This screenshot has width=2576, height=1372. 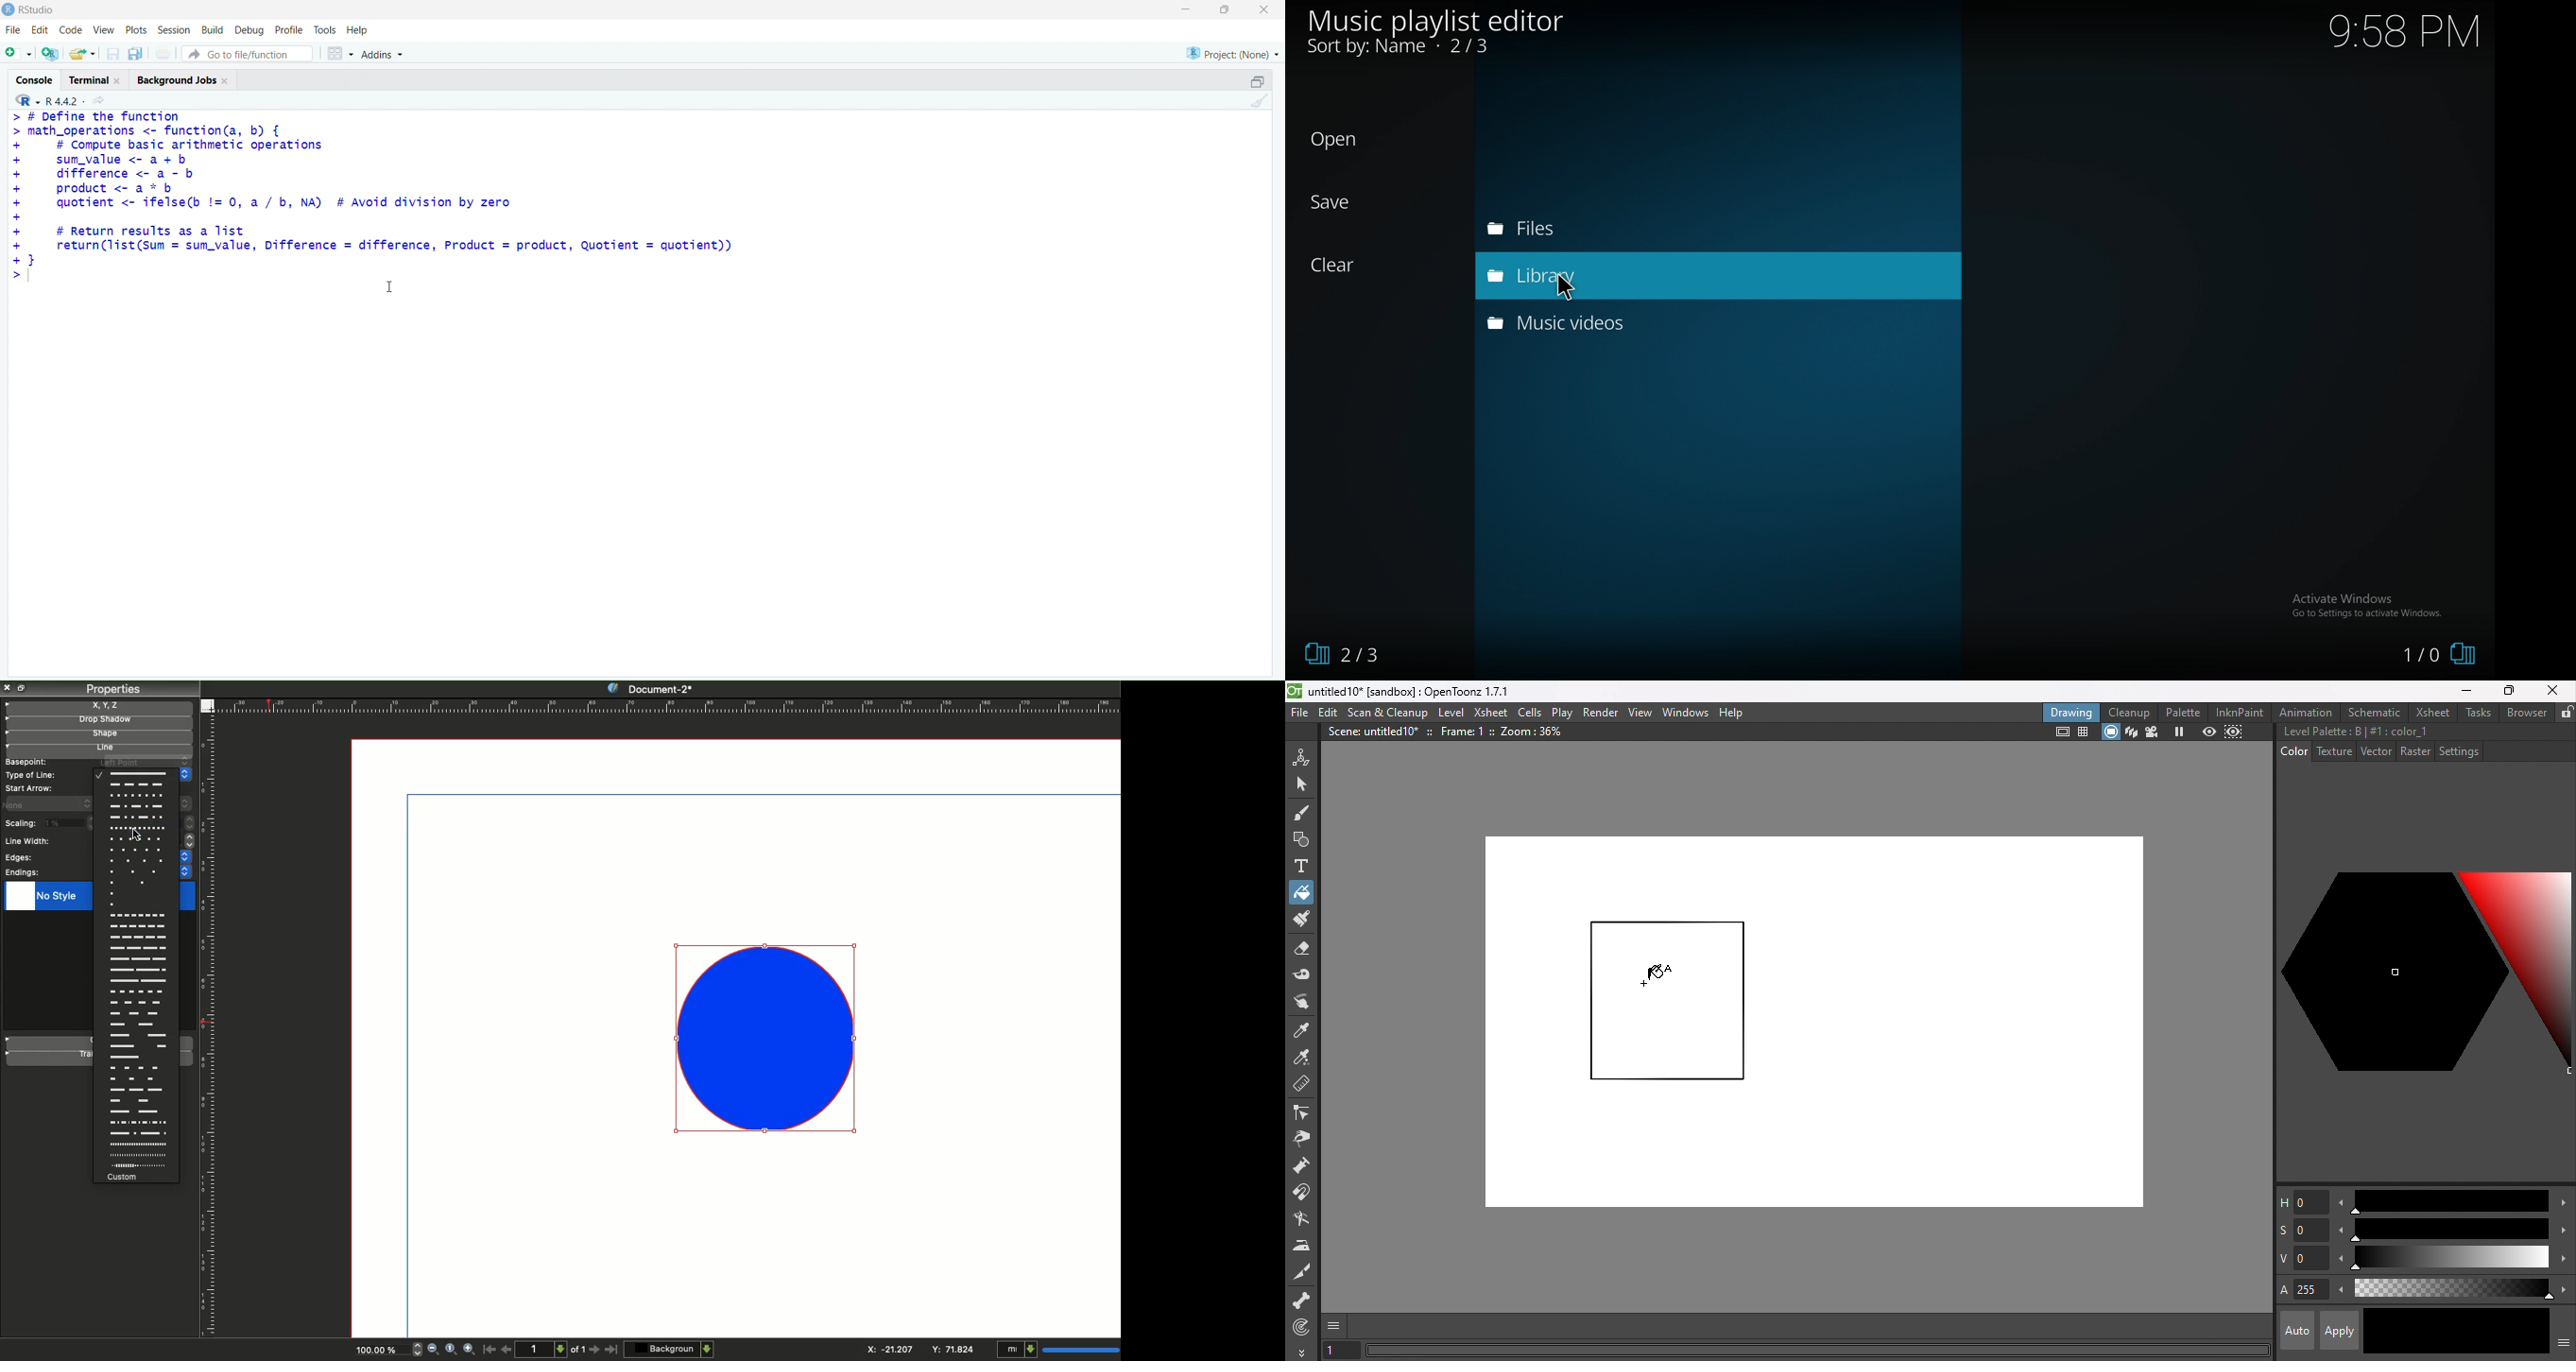 What do you see at coordinates (135, 52) in the screenshot?
I see `Save all open documents (Ctrl + Alt + S)` at bounding box center [135, 52].